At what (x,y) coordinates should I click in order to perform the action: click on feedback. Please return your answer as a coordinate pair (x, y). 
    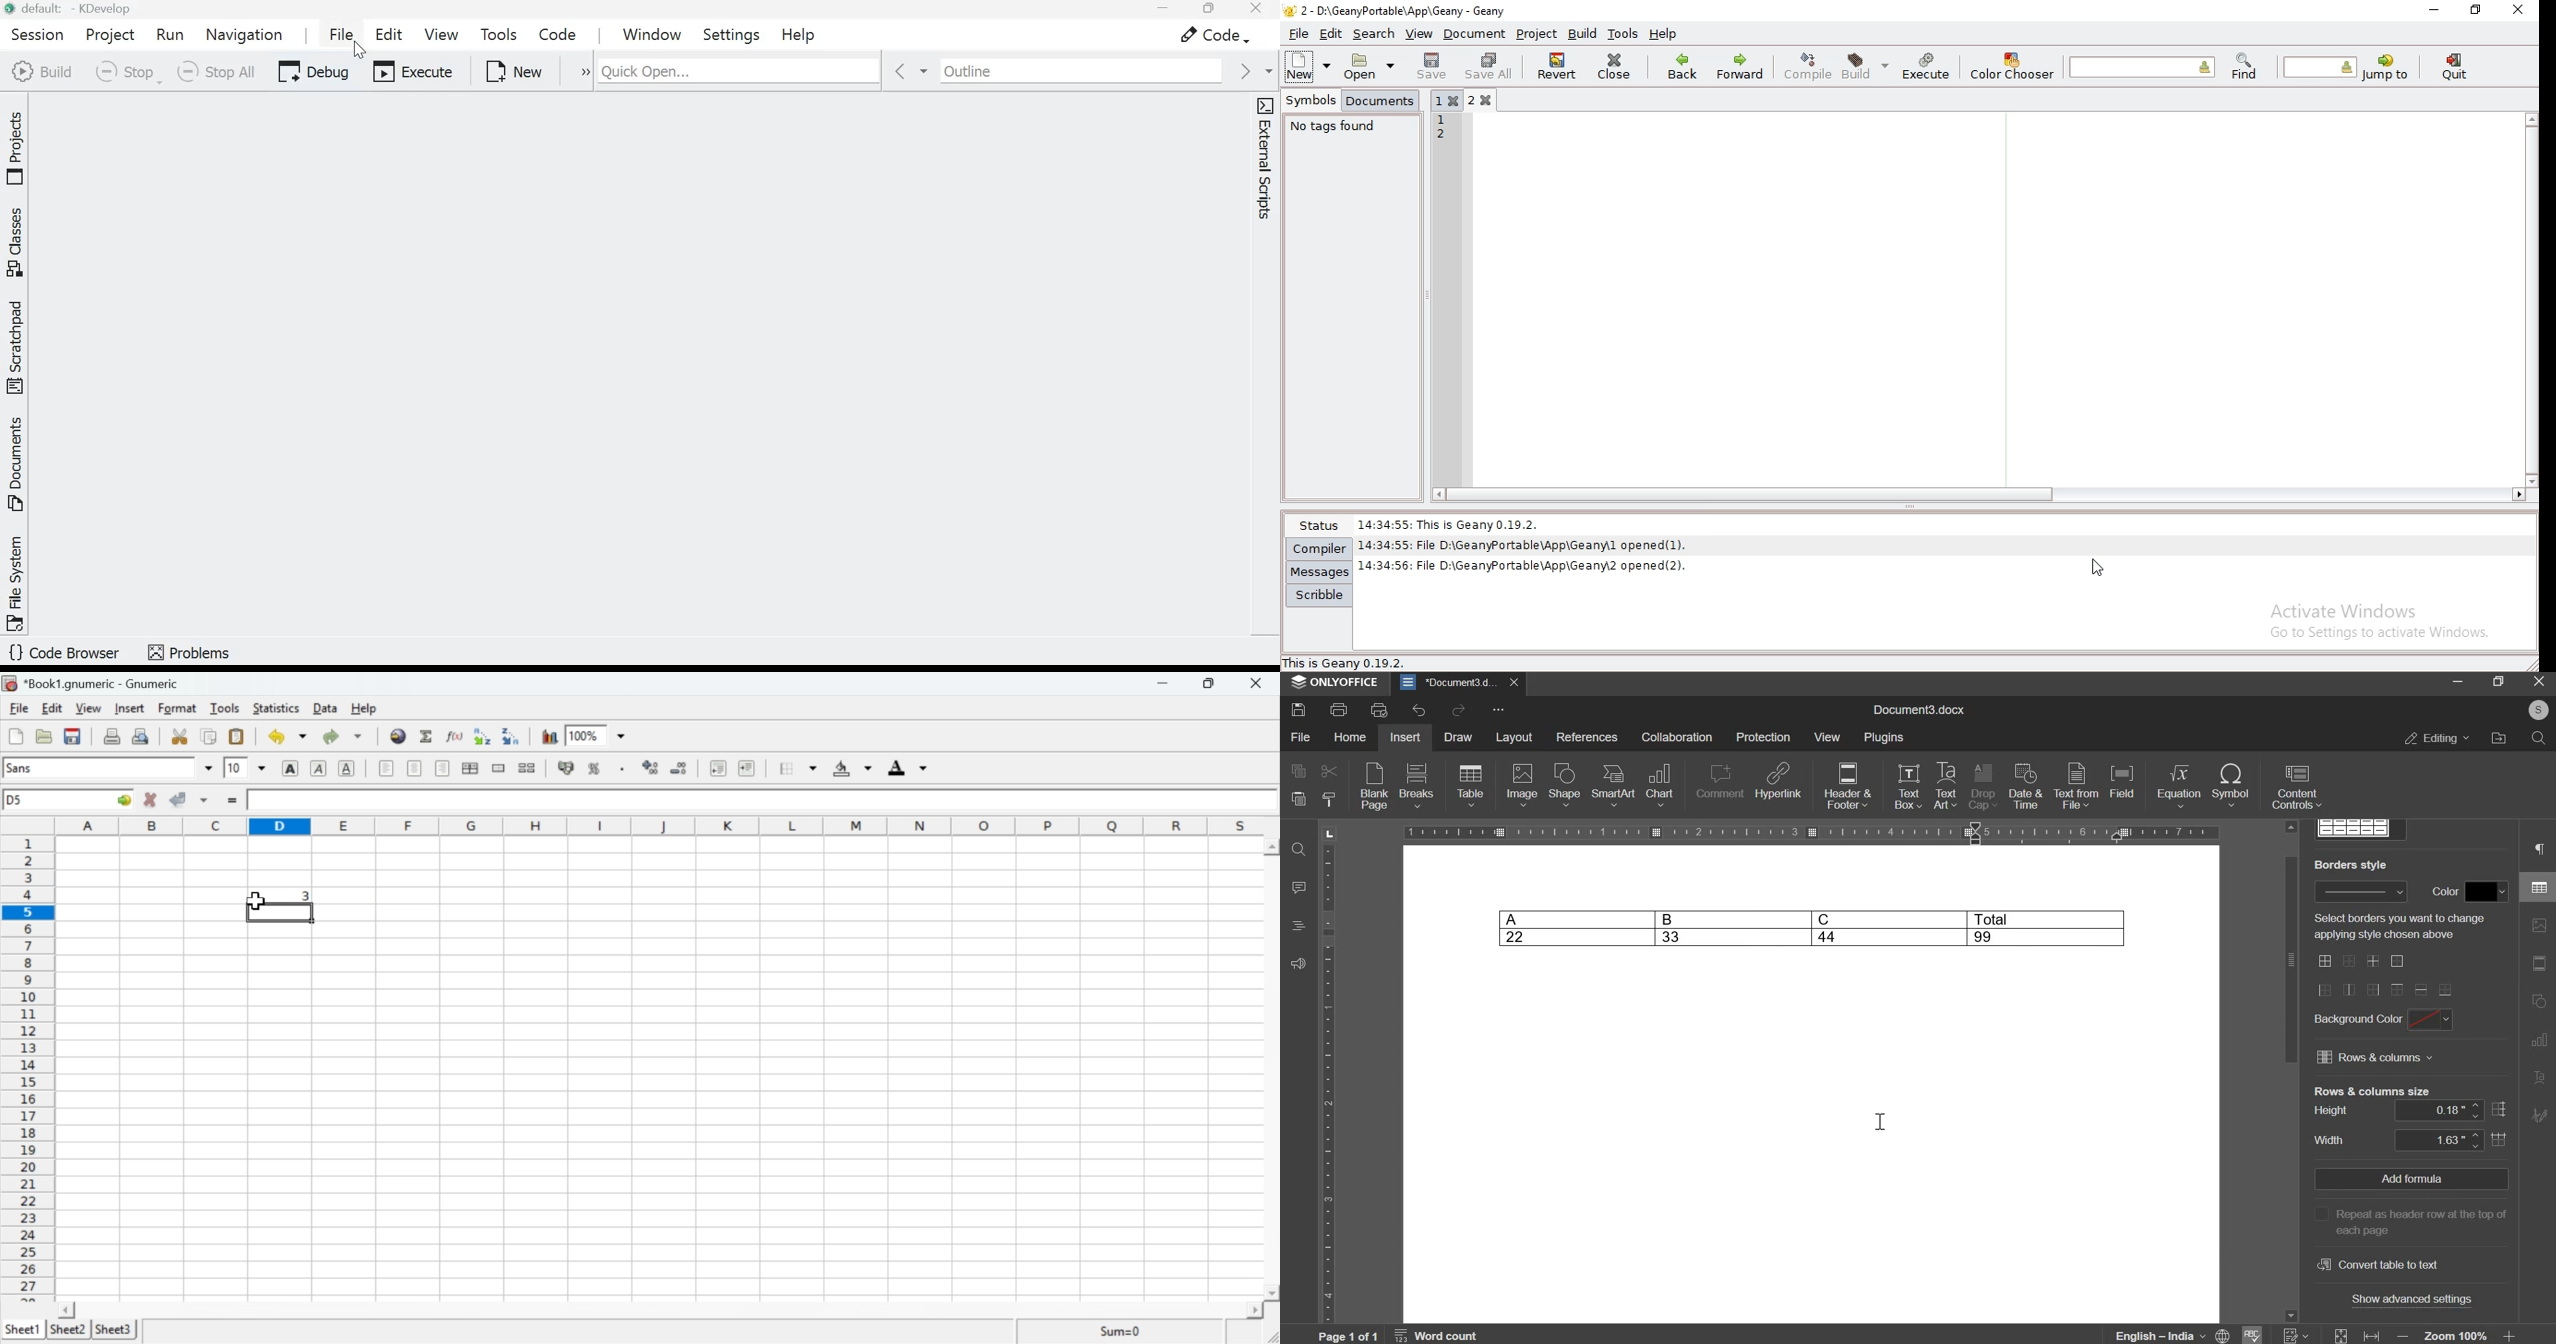
    Looking at the image, I should click on (1300, 962).